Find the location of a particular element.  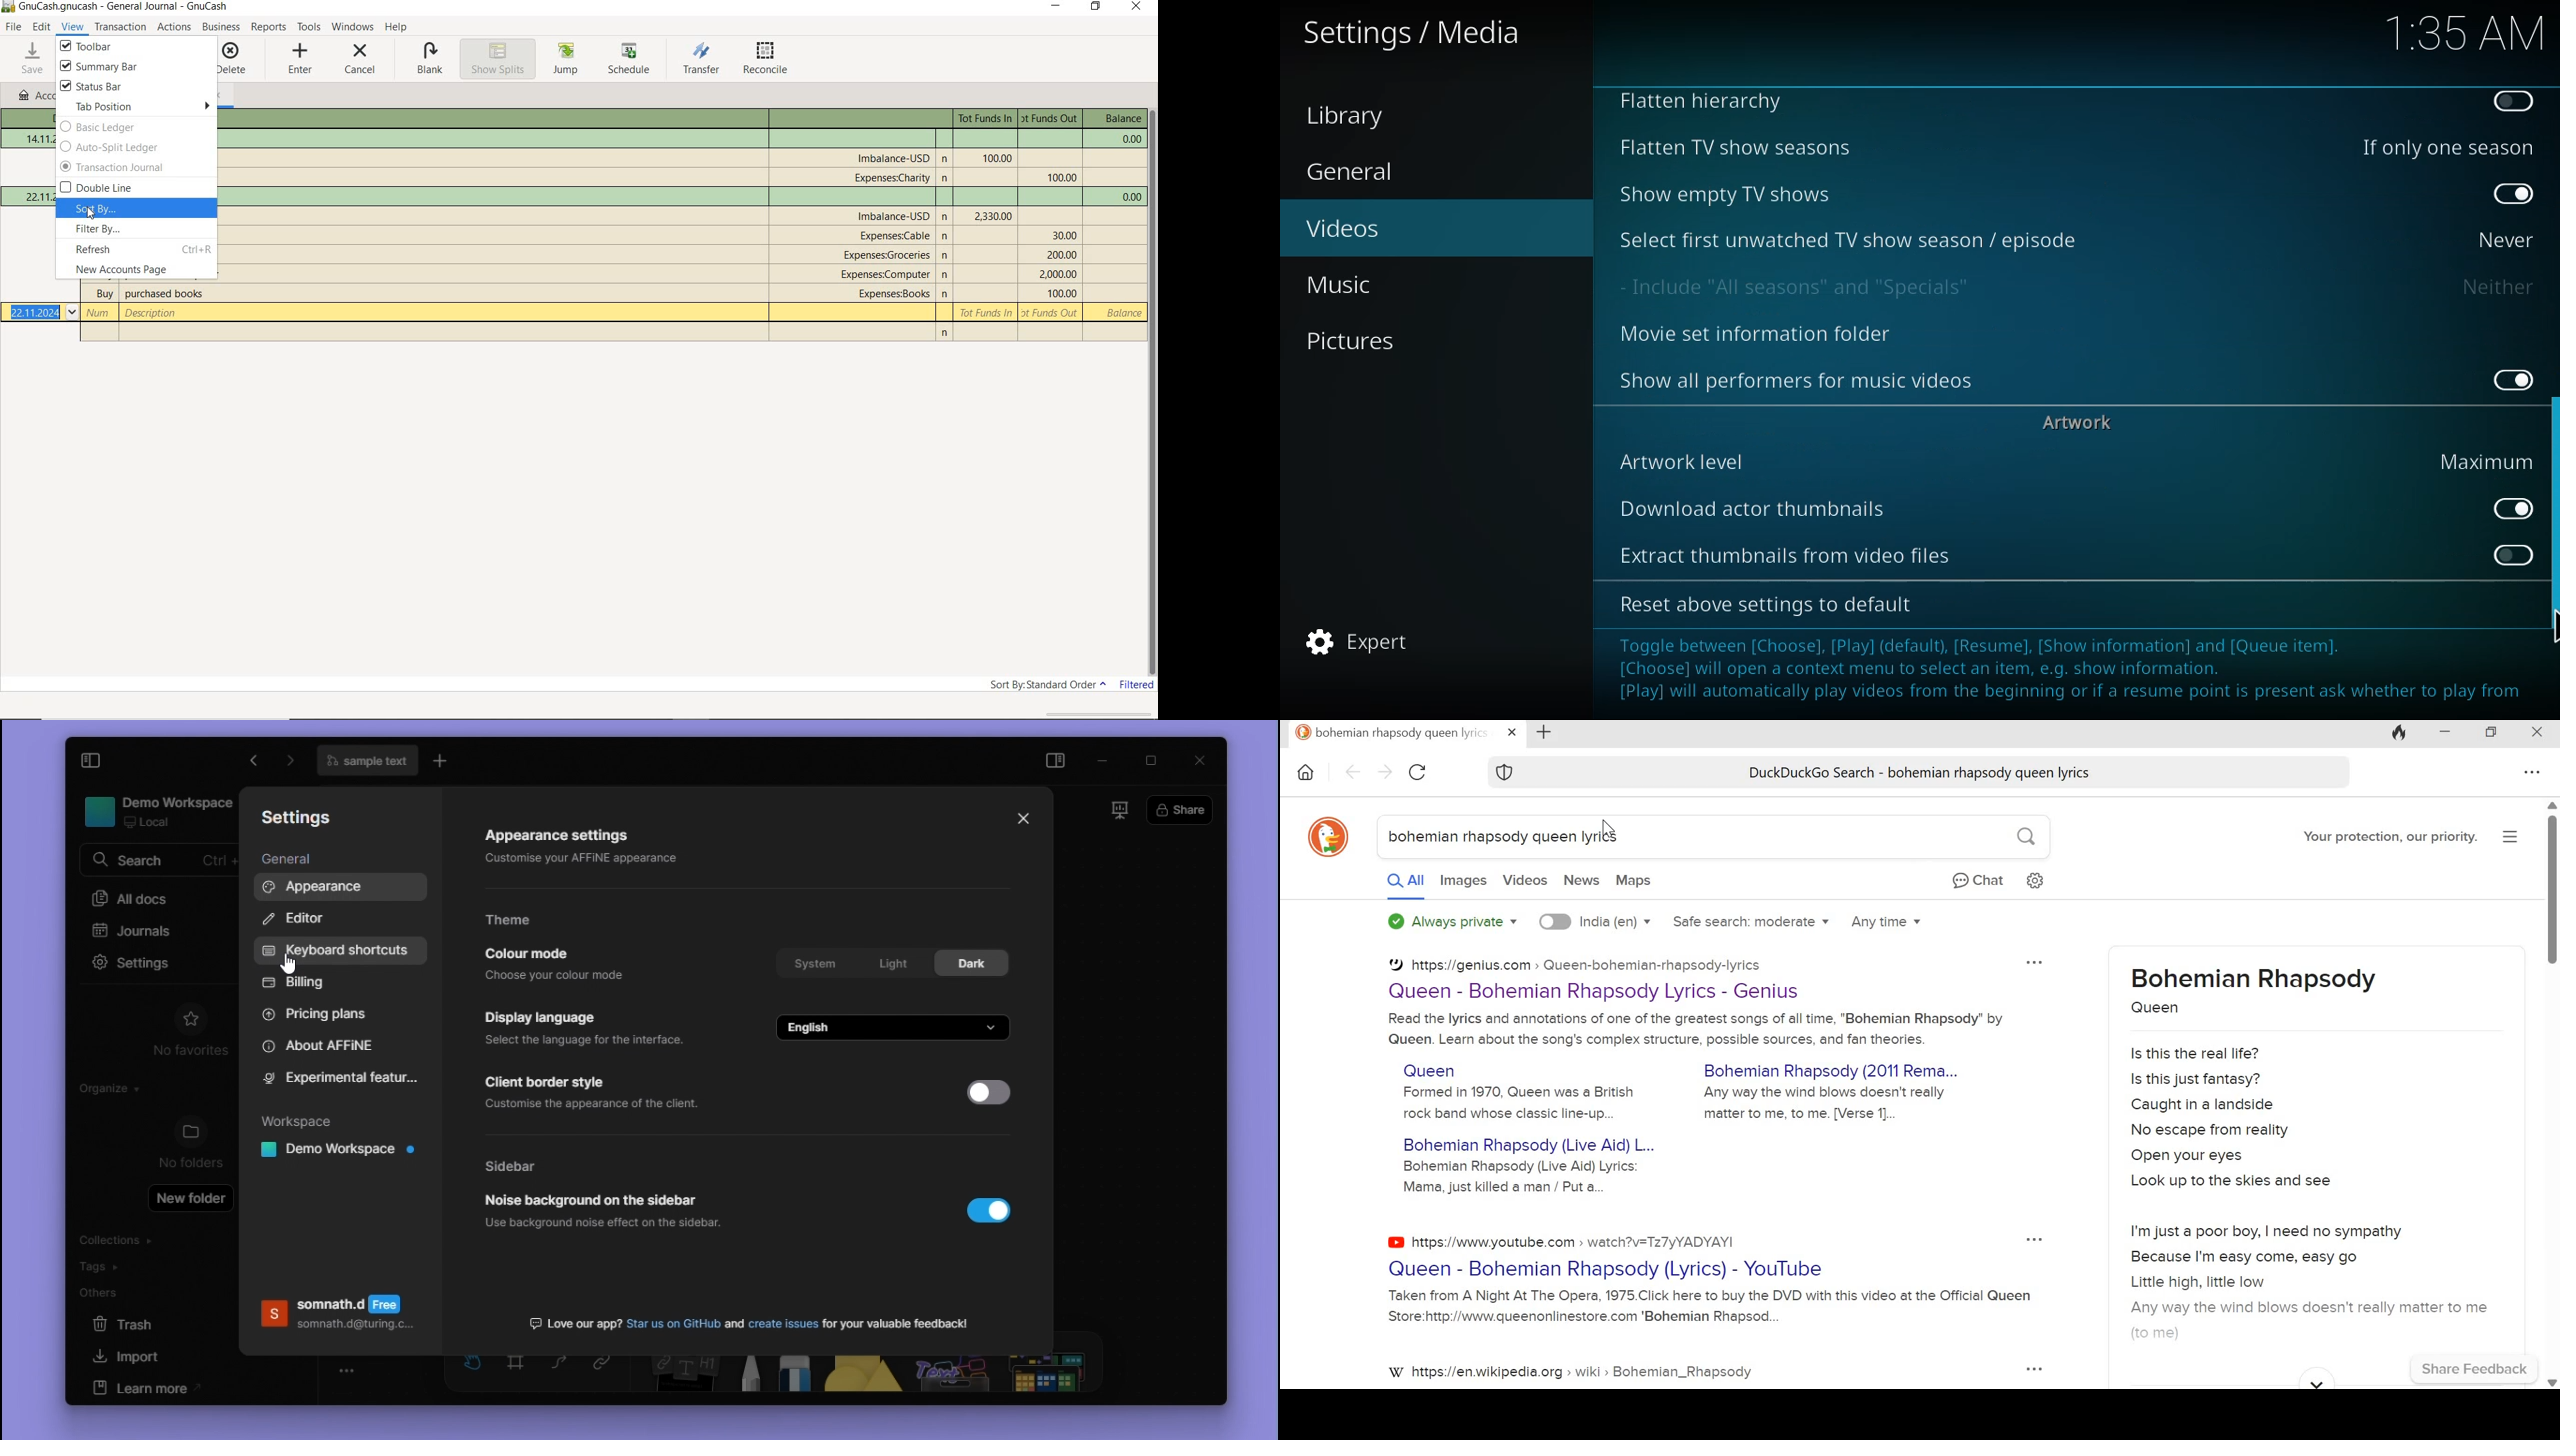

minimize is located at coordinates (1106, 757).